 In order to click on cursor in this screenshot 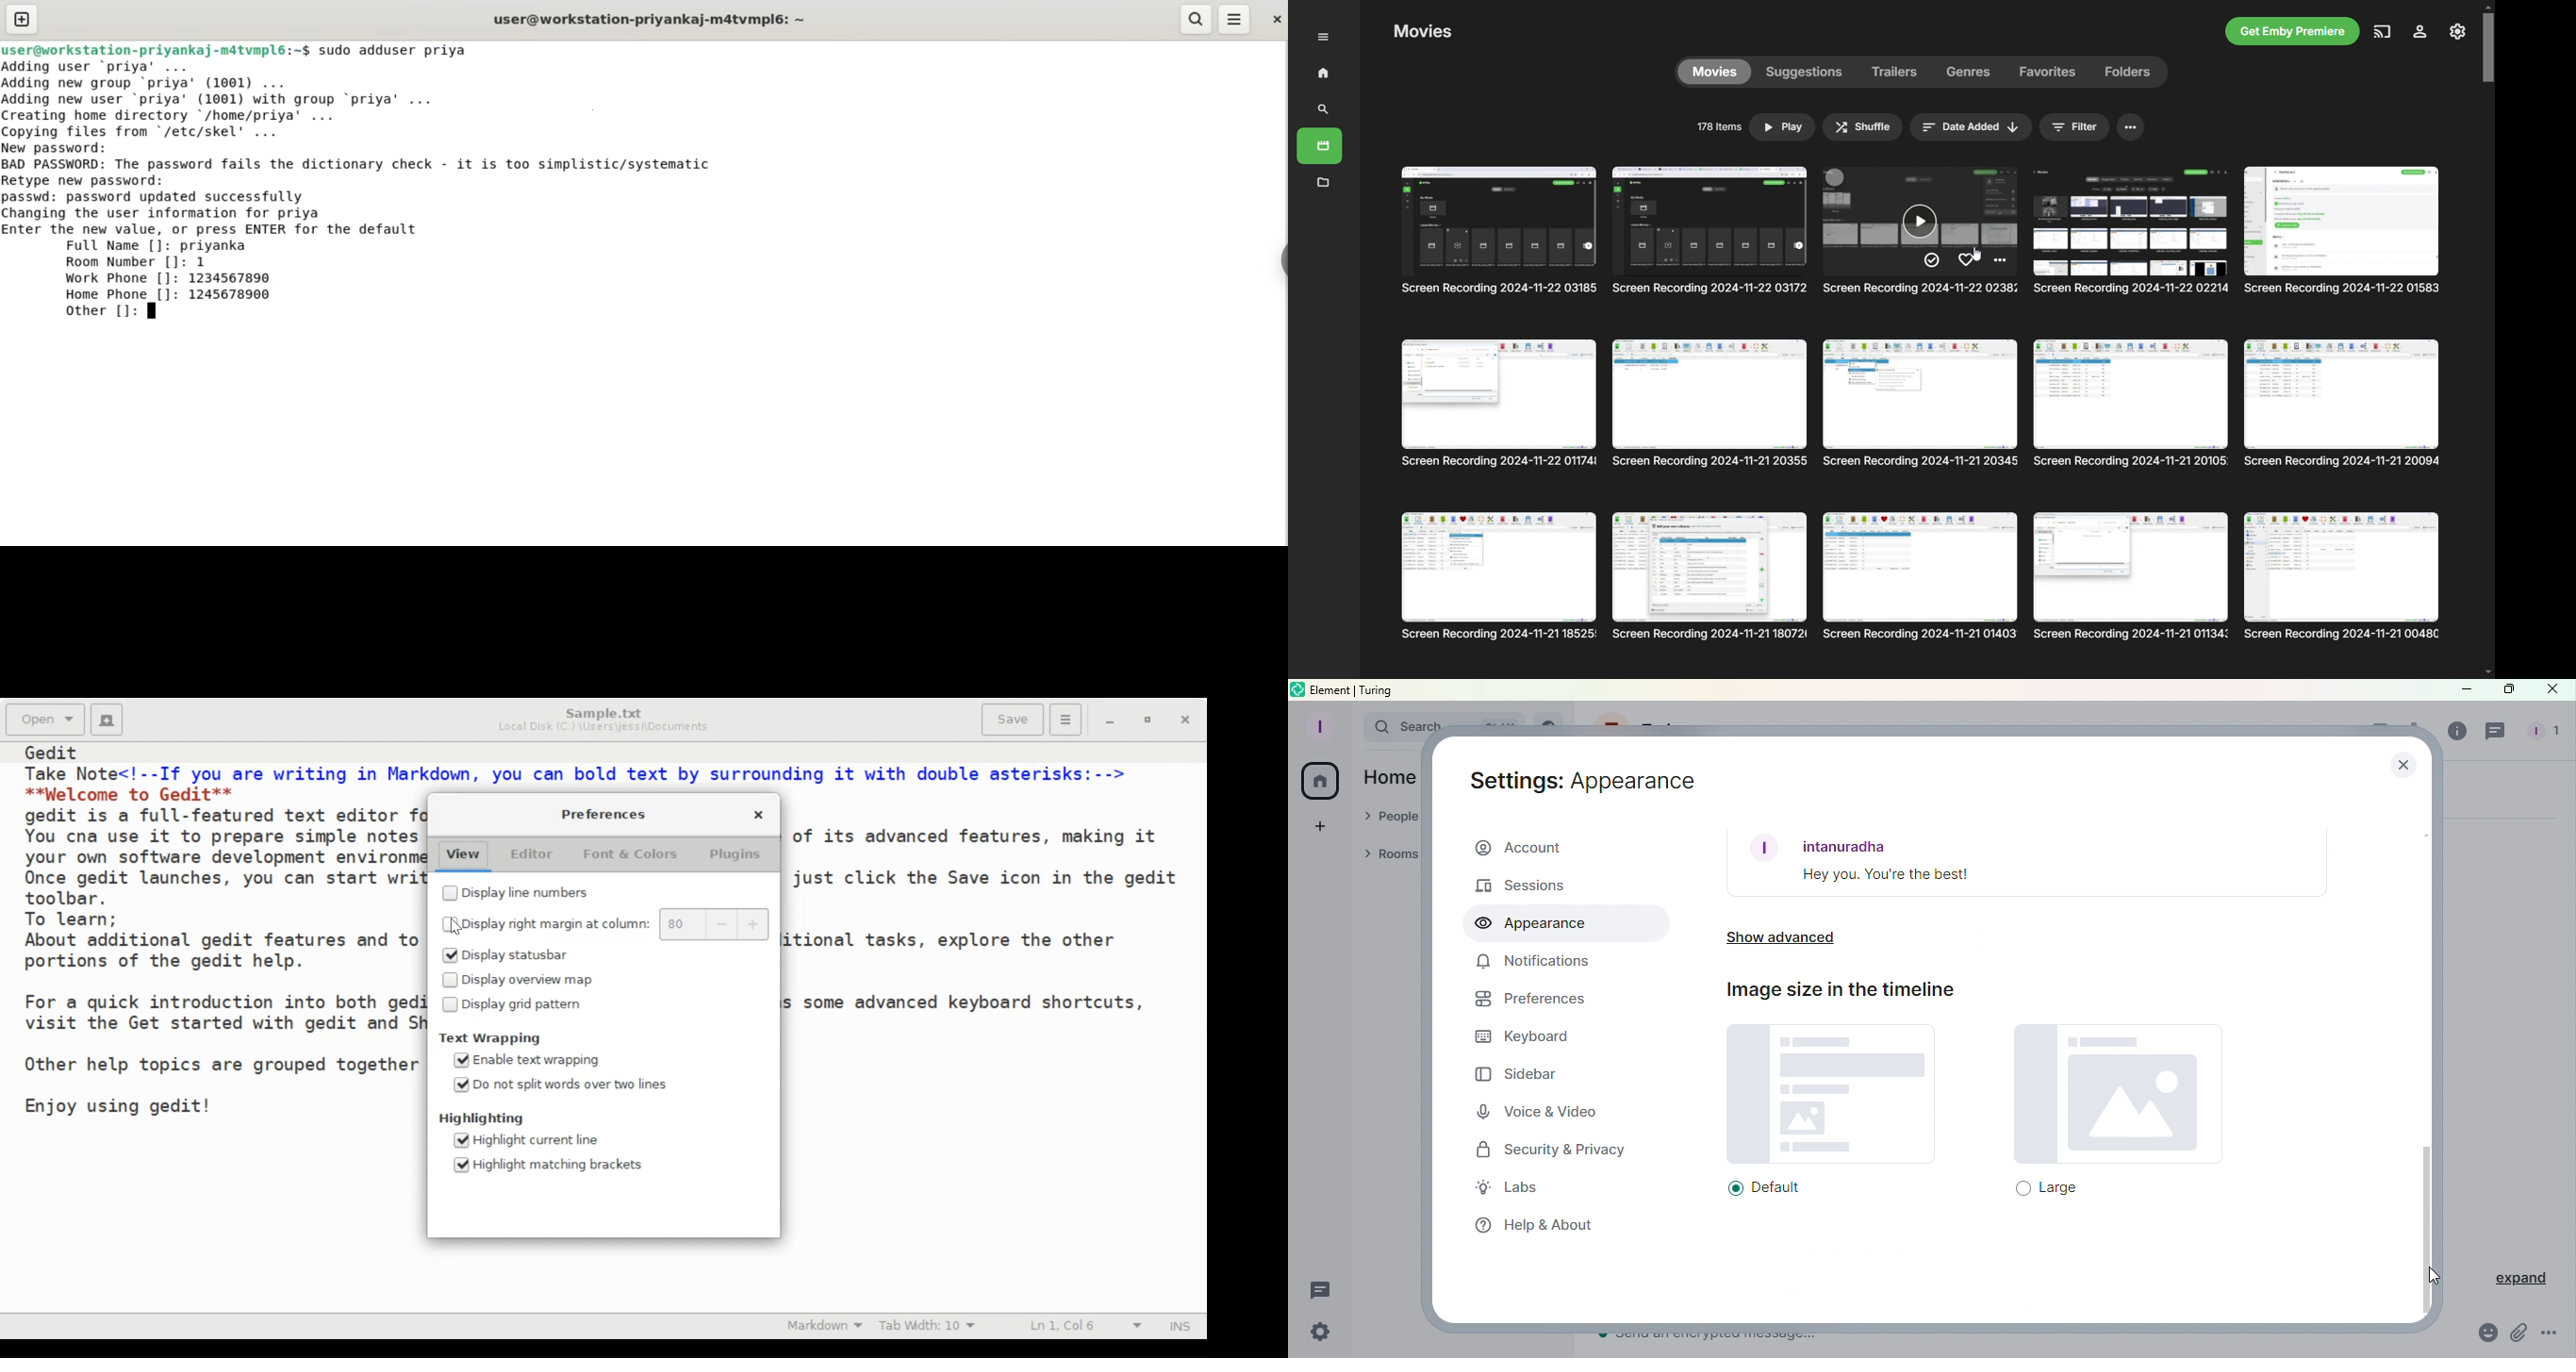, I will do `click(458, 929)`.